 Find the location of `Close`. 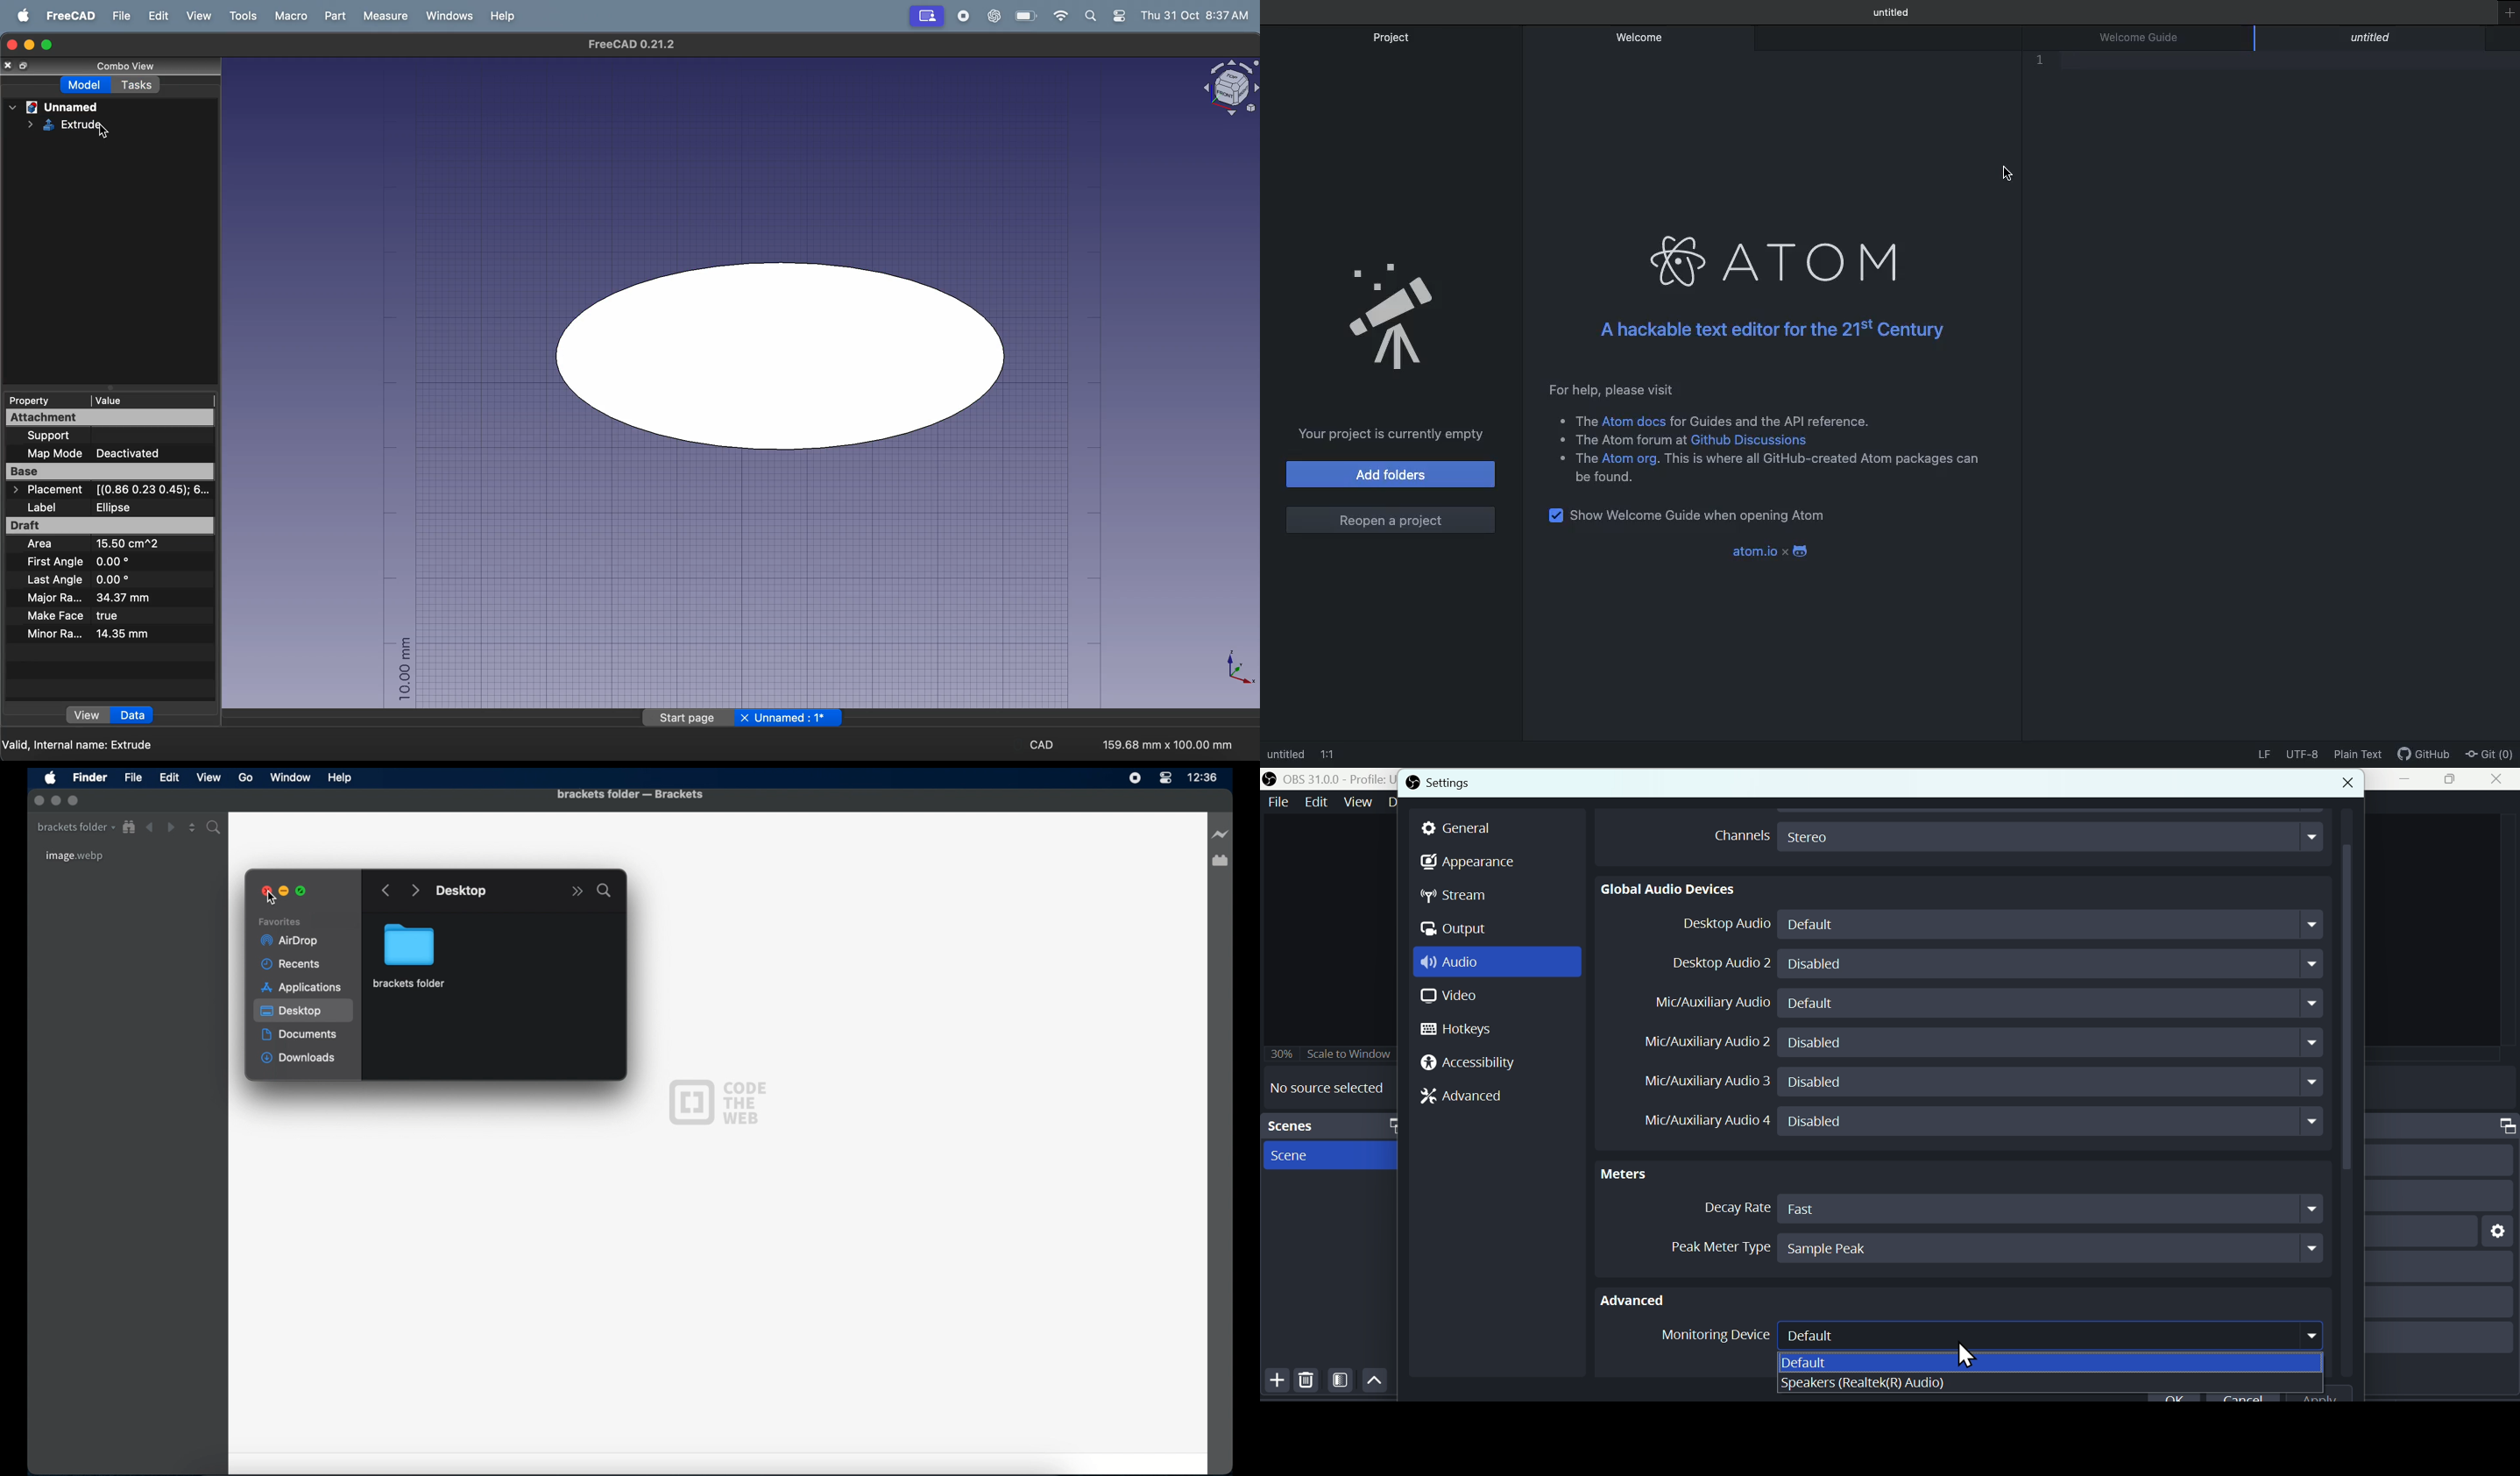

Close is located at coordinates (2496, 780).